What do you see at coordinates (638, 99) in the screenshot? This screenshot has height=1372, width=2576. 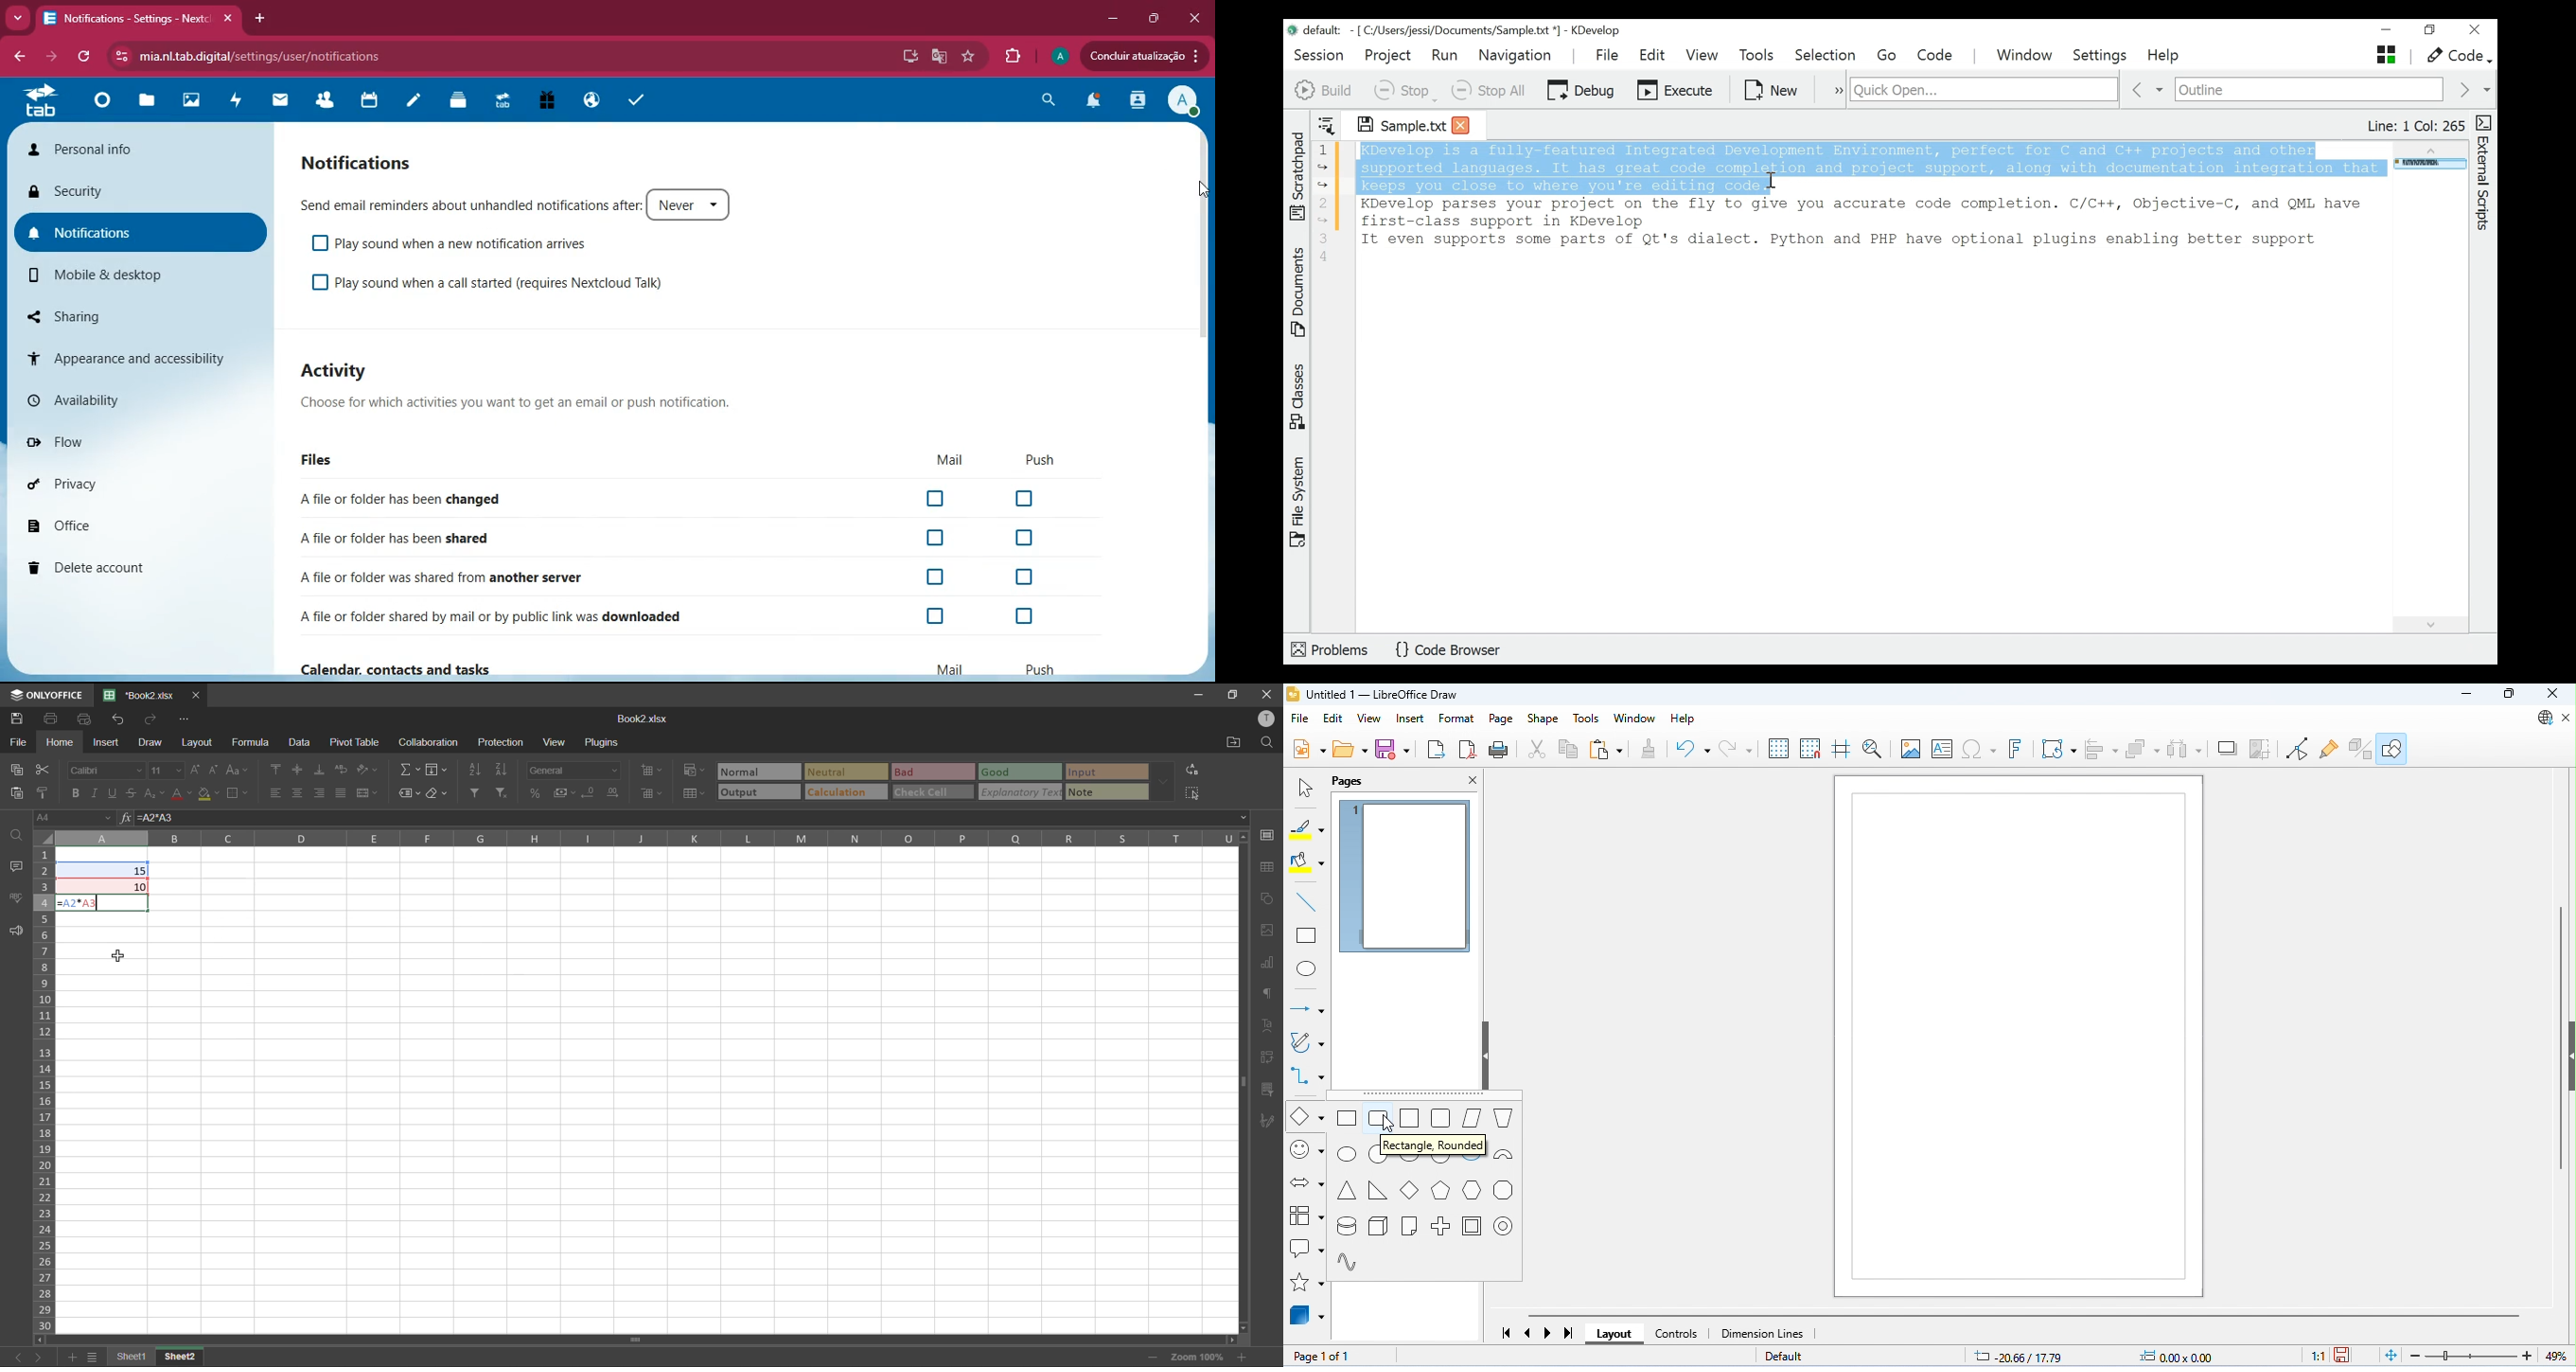 I see `tasks` at bounding box center [638, 99].